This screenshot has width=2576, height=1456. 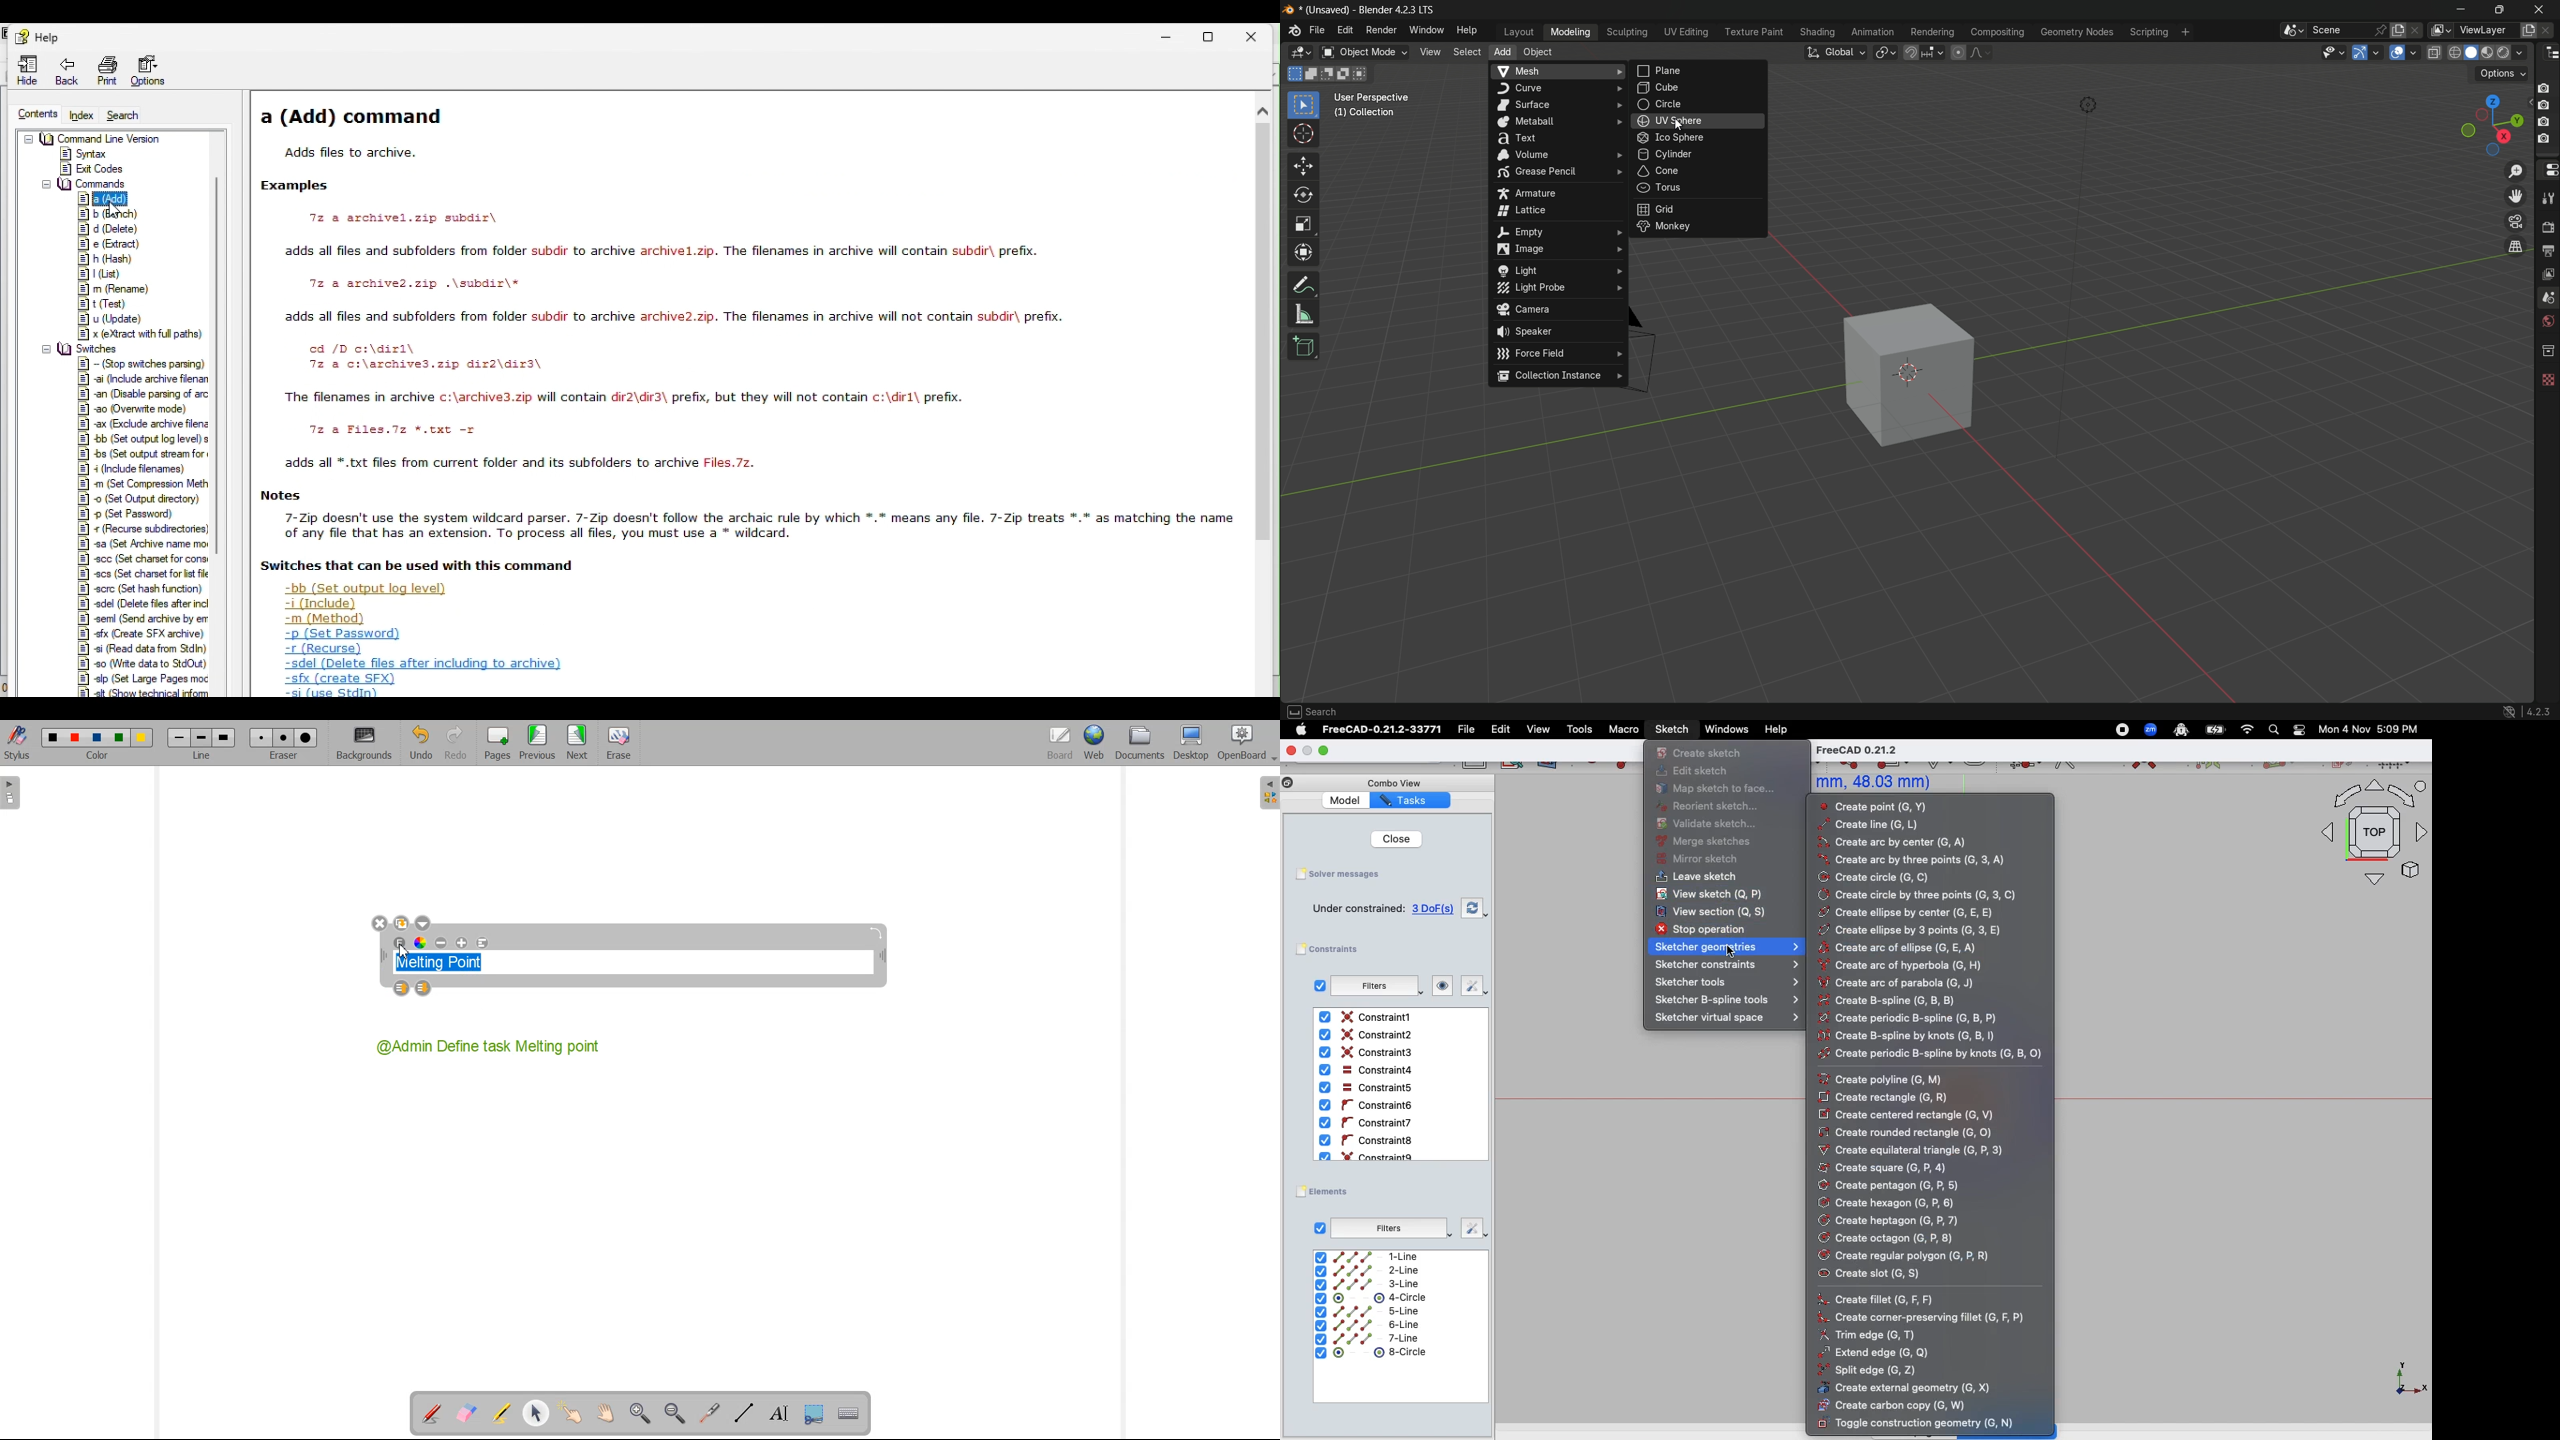 What do you see at coordinates (1466, 51) in the screenshot?
I see `select` at bounding box center [1466, 51].